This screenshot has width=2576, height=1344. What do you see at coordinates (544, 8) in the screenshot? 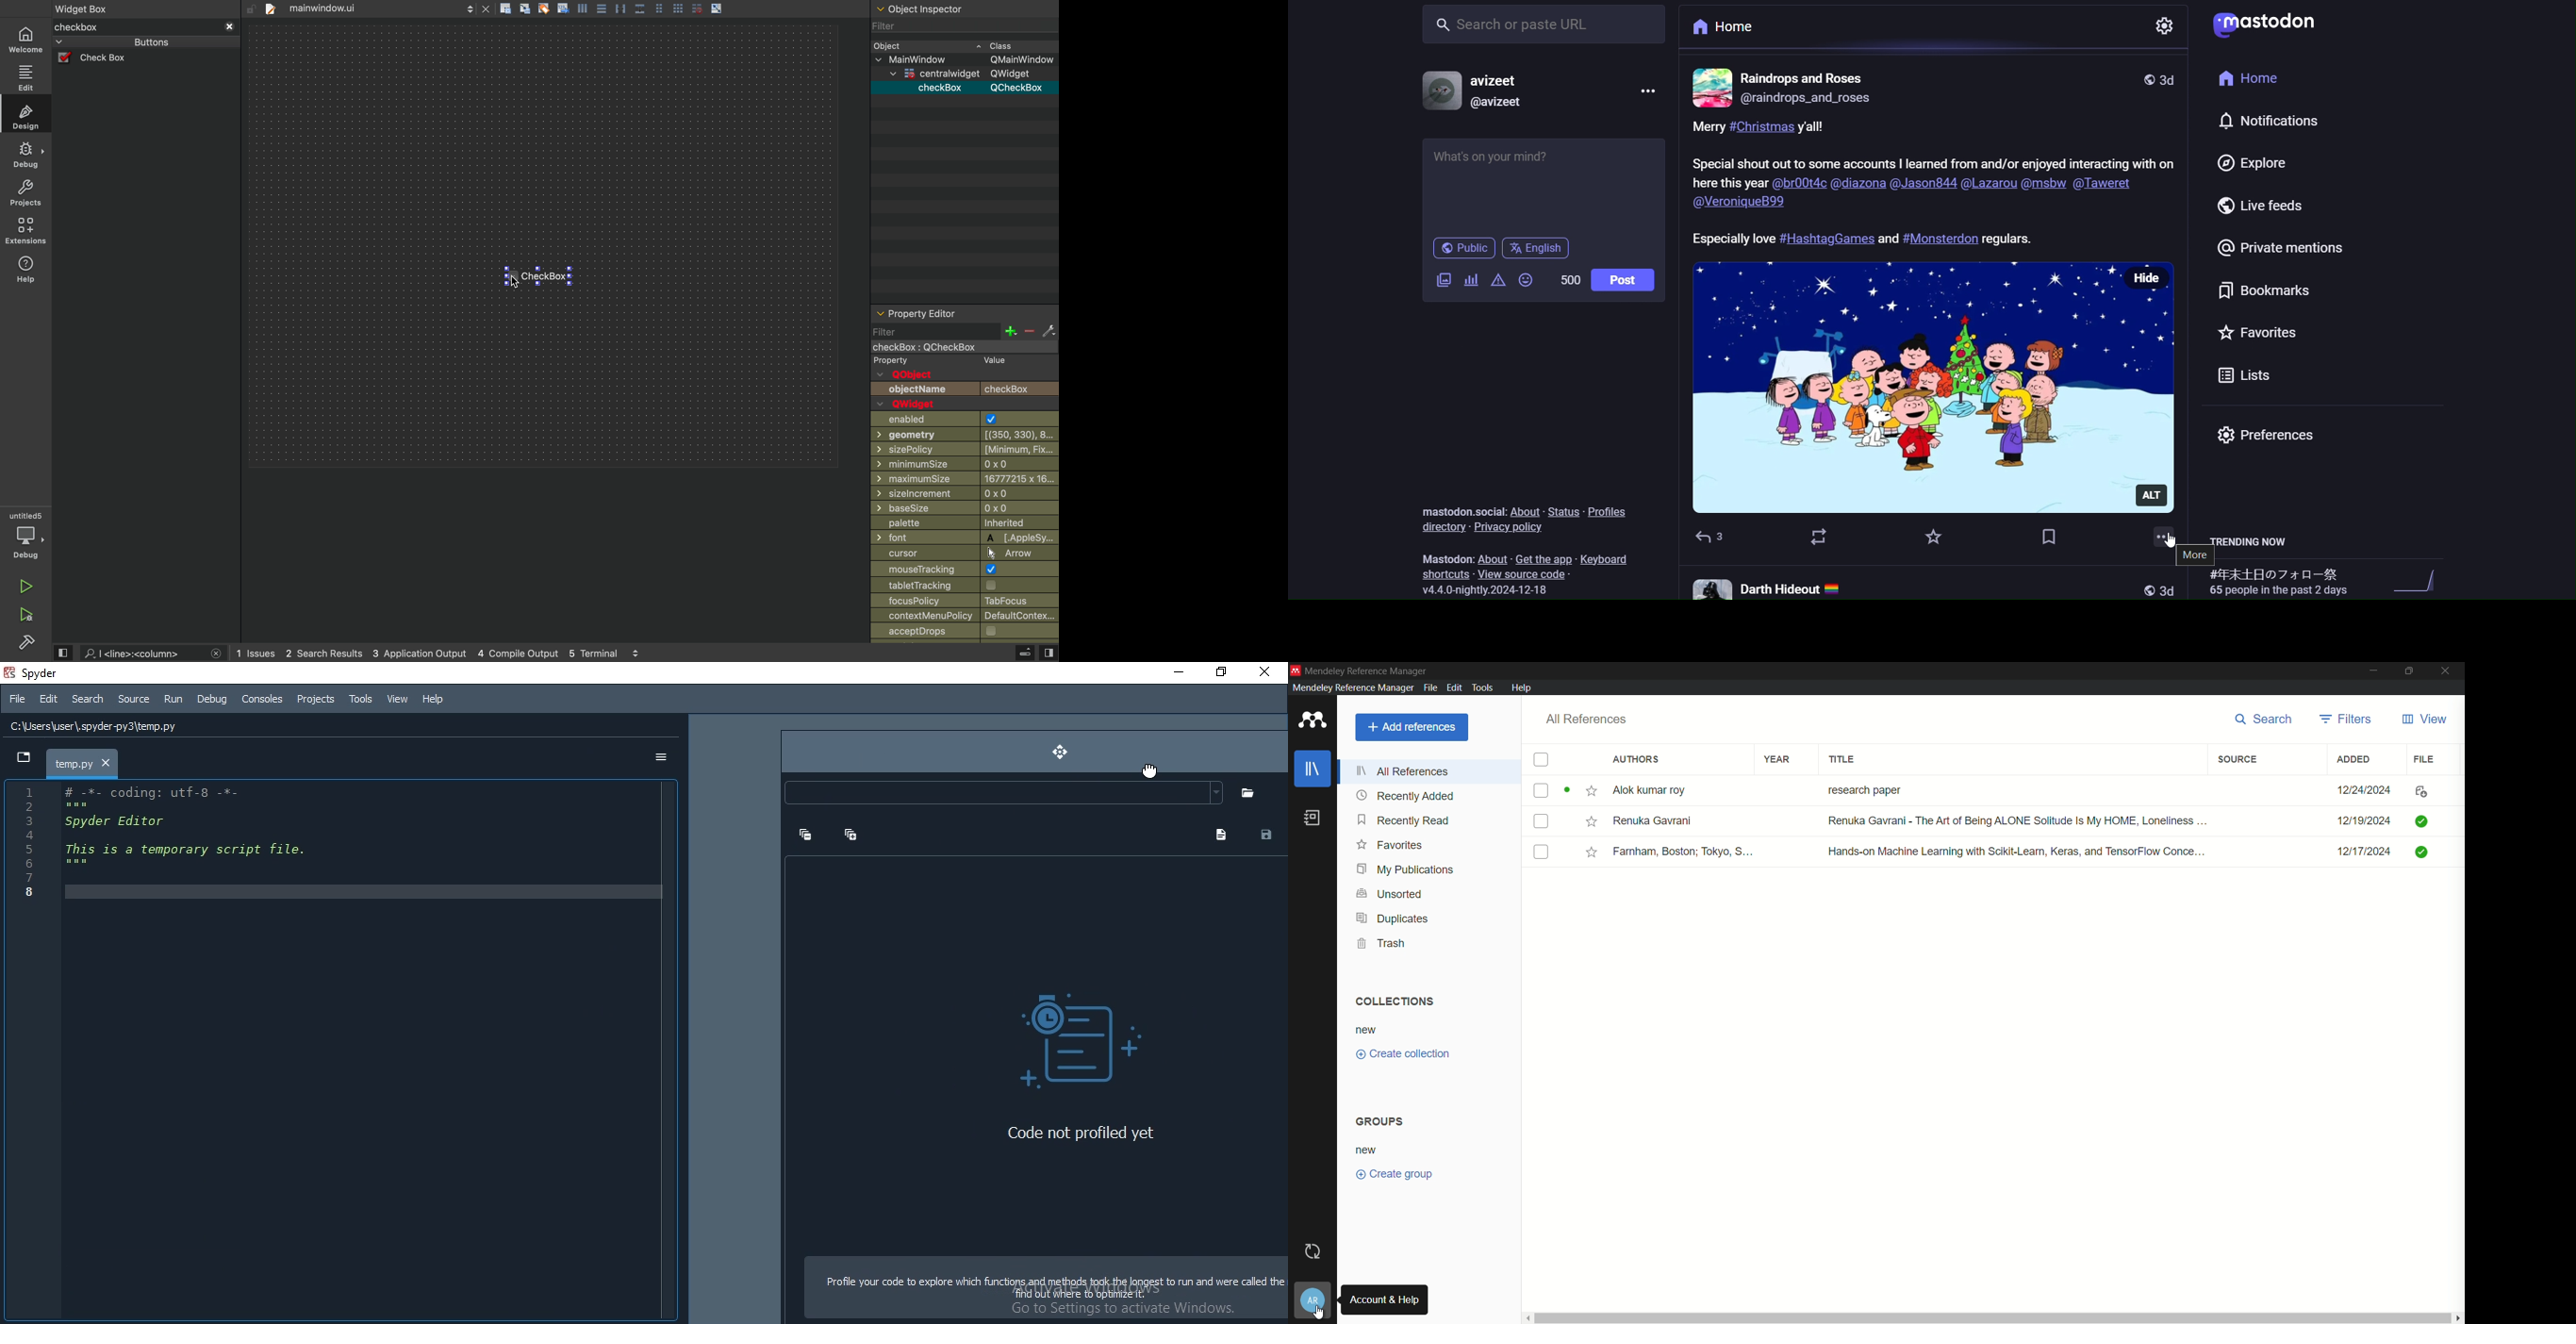
I see `tagging` at bounding box center [544, 8].